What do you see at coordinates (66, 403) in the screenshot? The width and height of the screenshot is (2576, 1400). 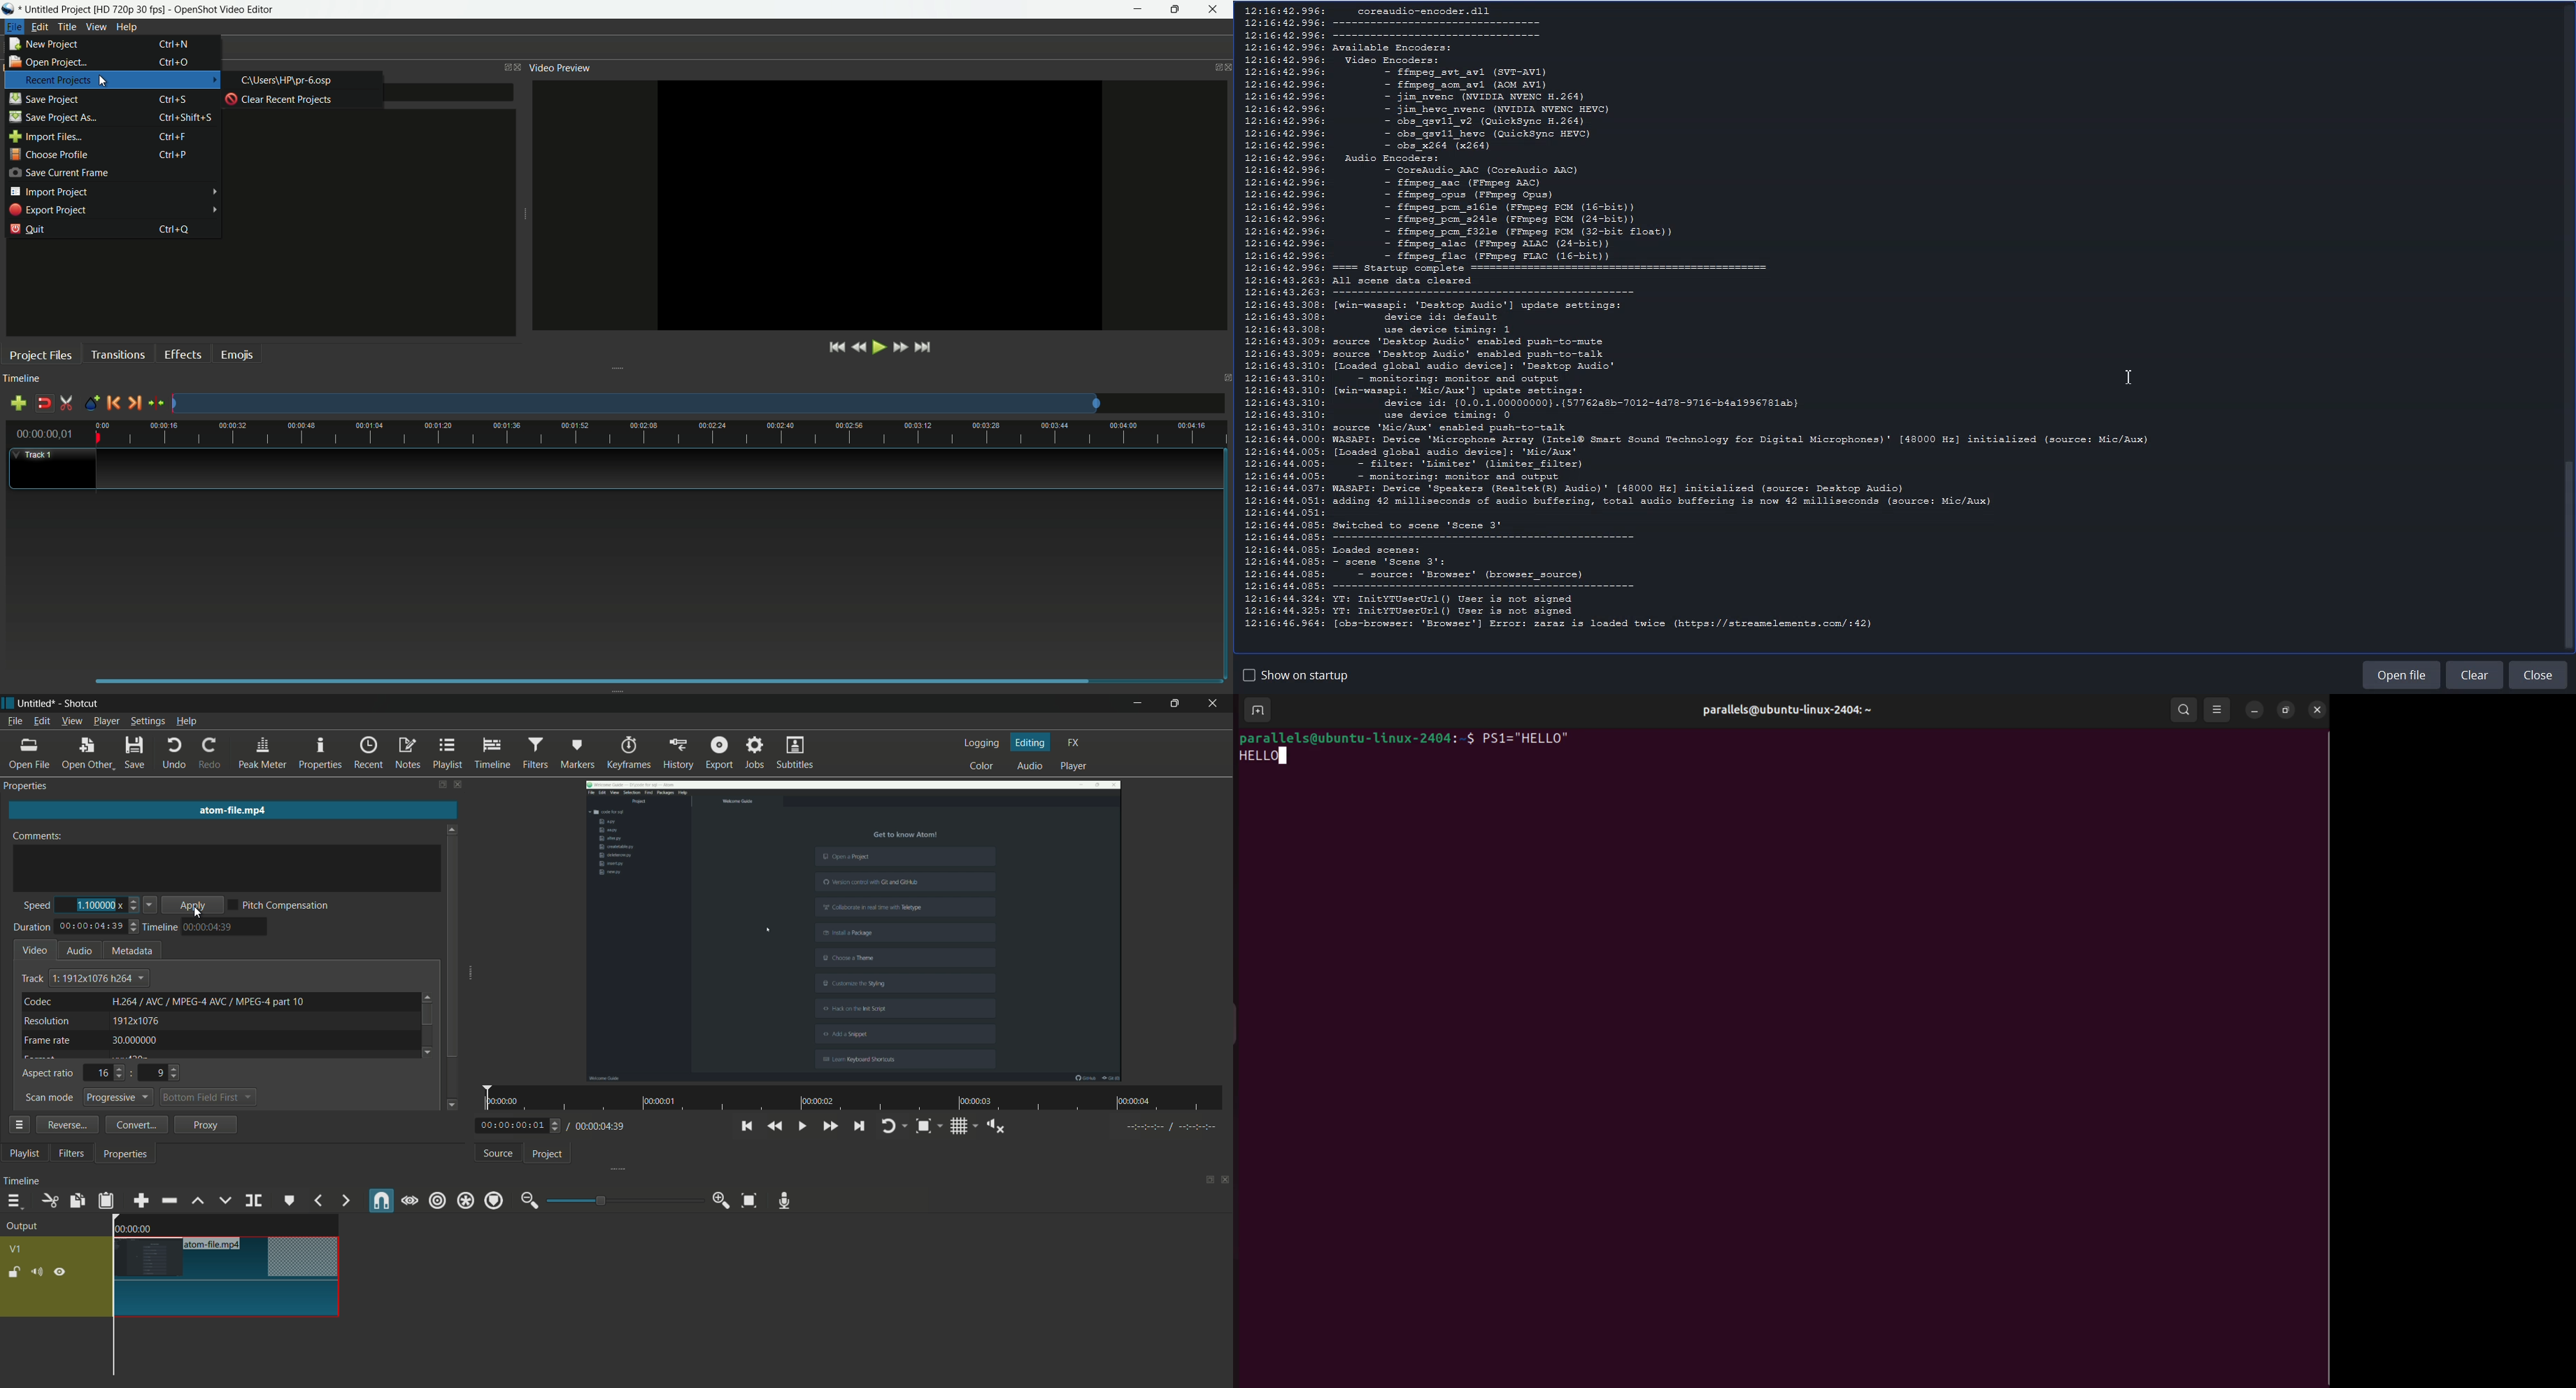 I see `enable razor` at bounding box center [66, 403].